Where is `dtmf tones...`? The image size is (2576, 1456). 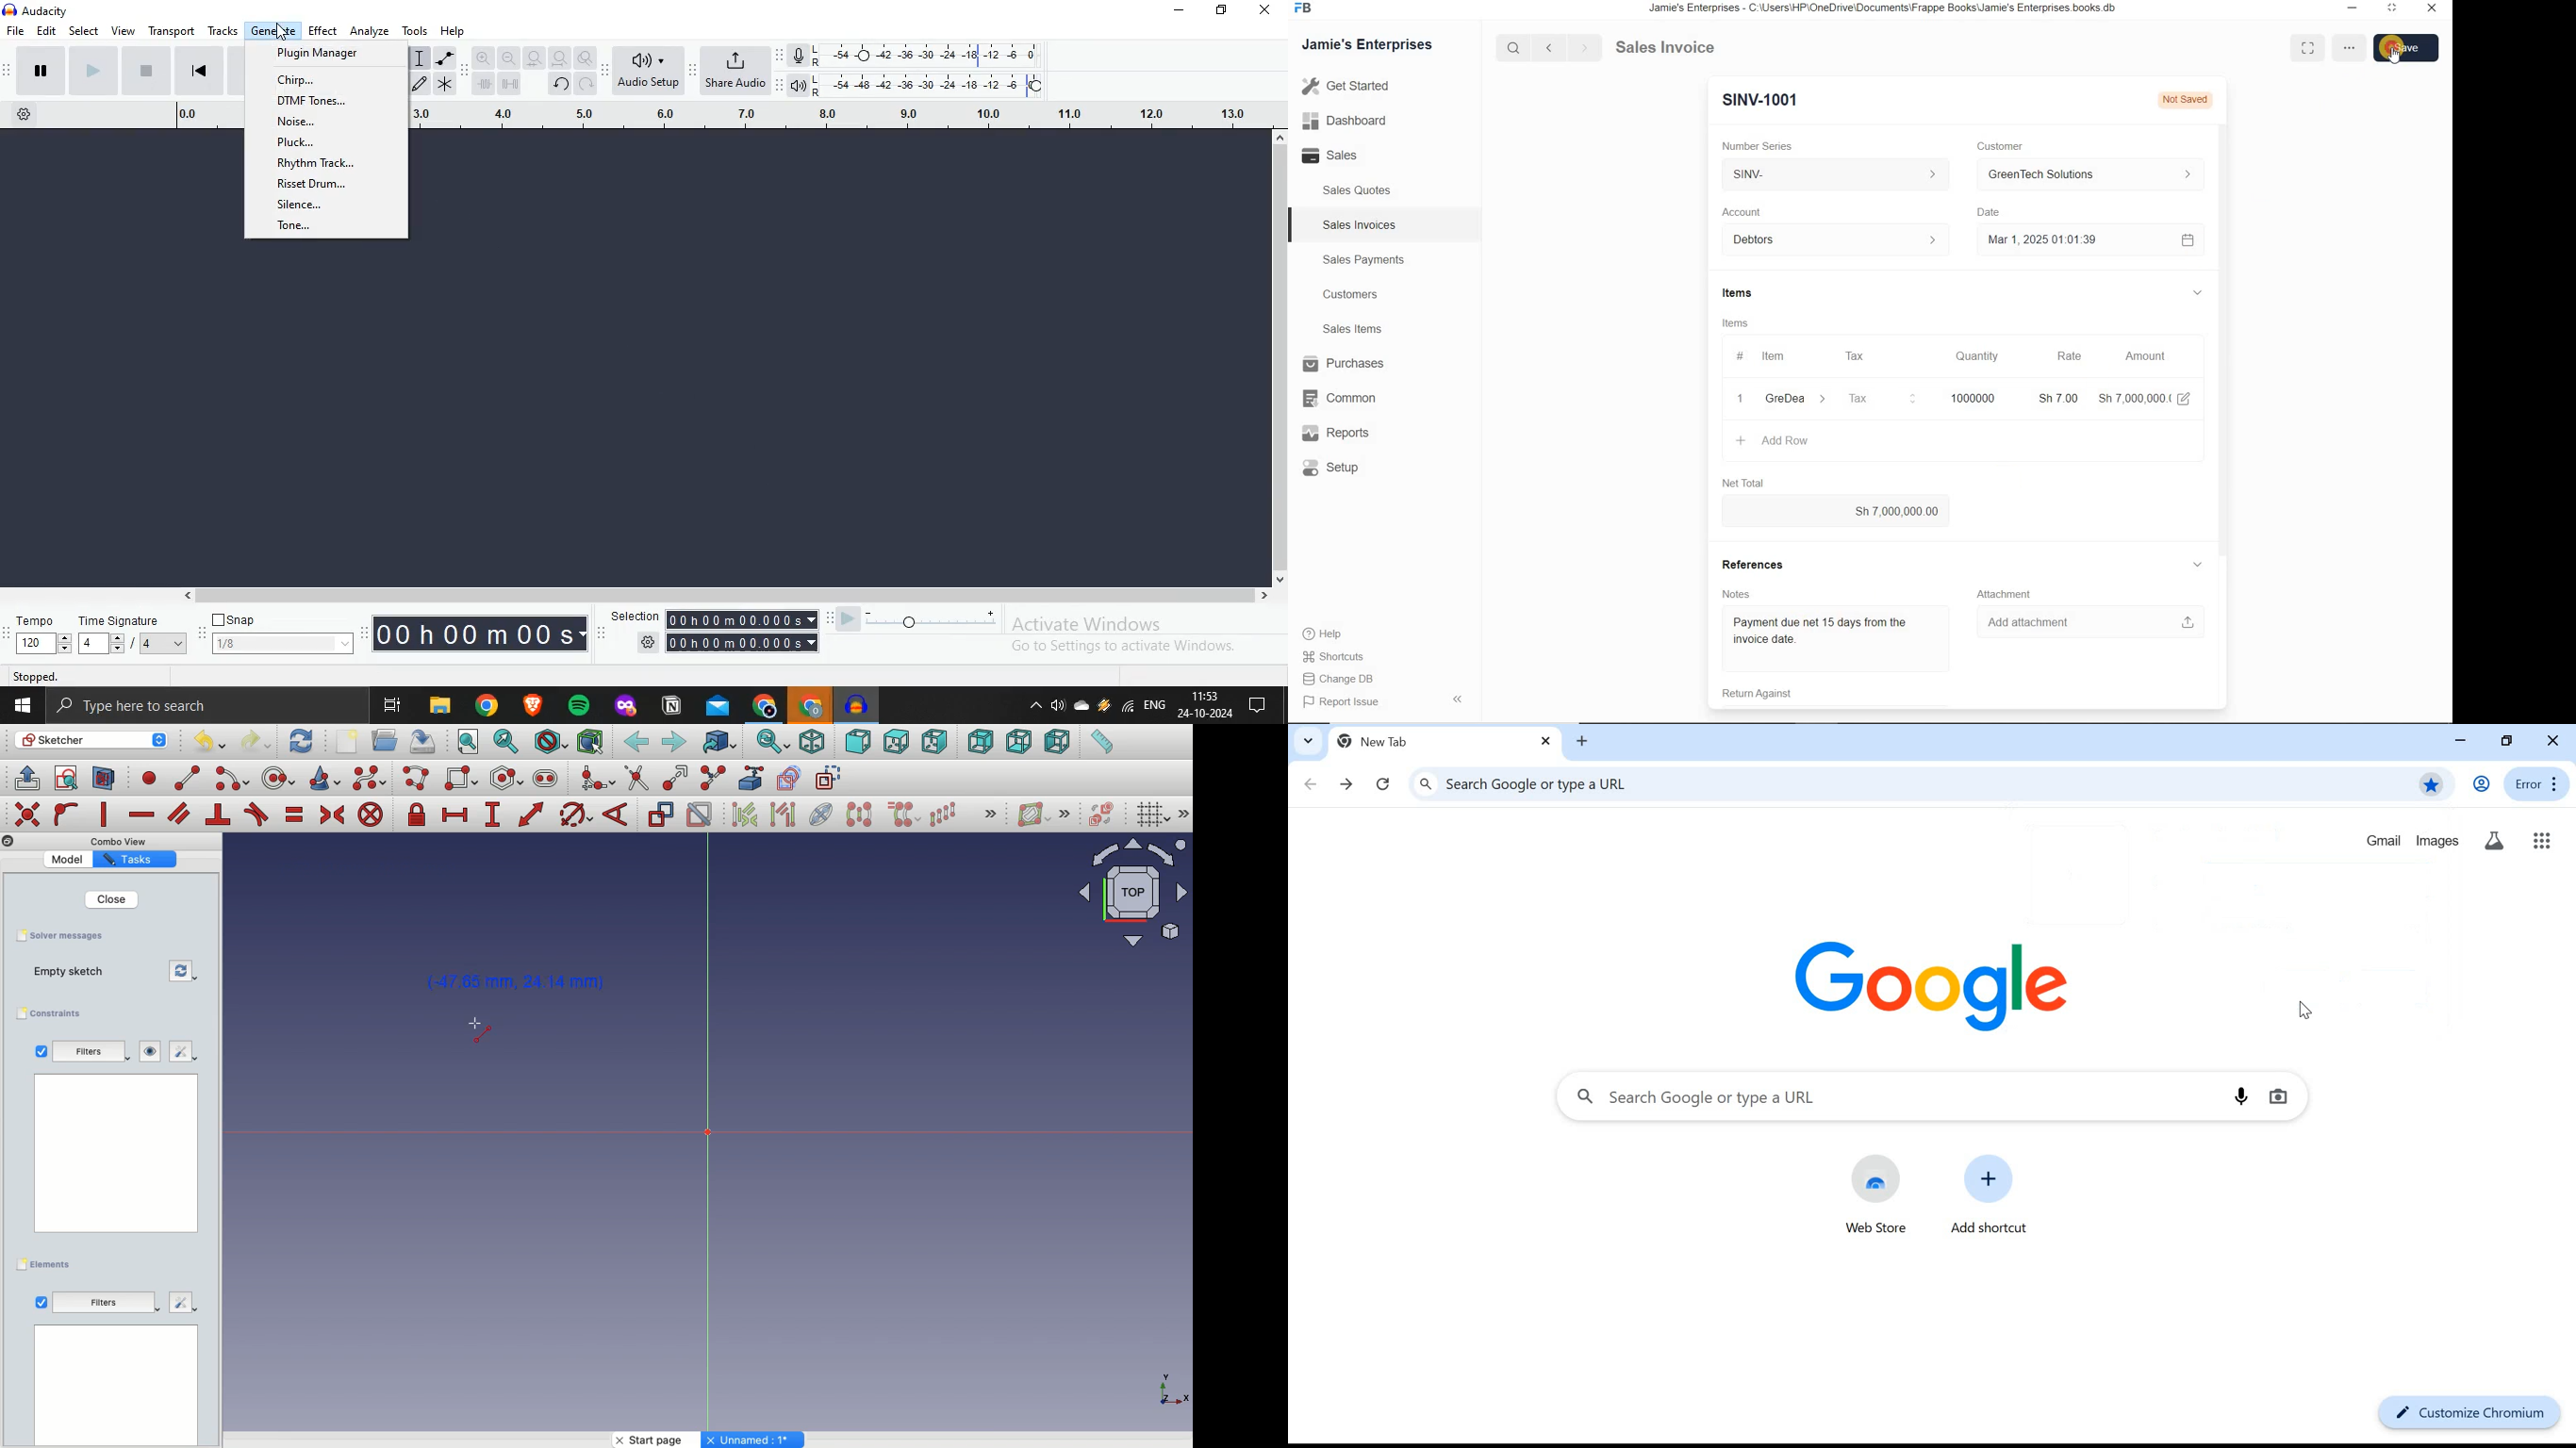 dtmf tones... is located at coordinates (317, 101).